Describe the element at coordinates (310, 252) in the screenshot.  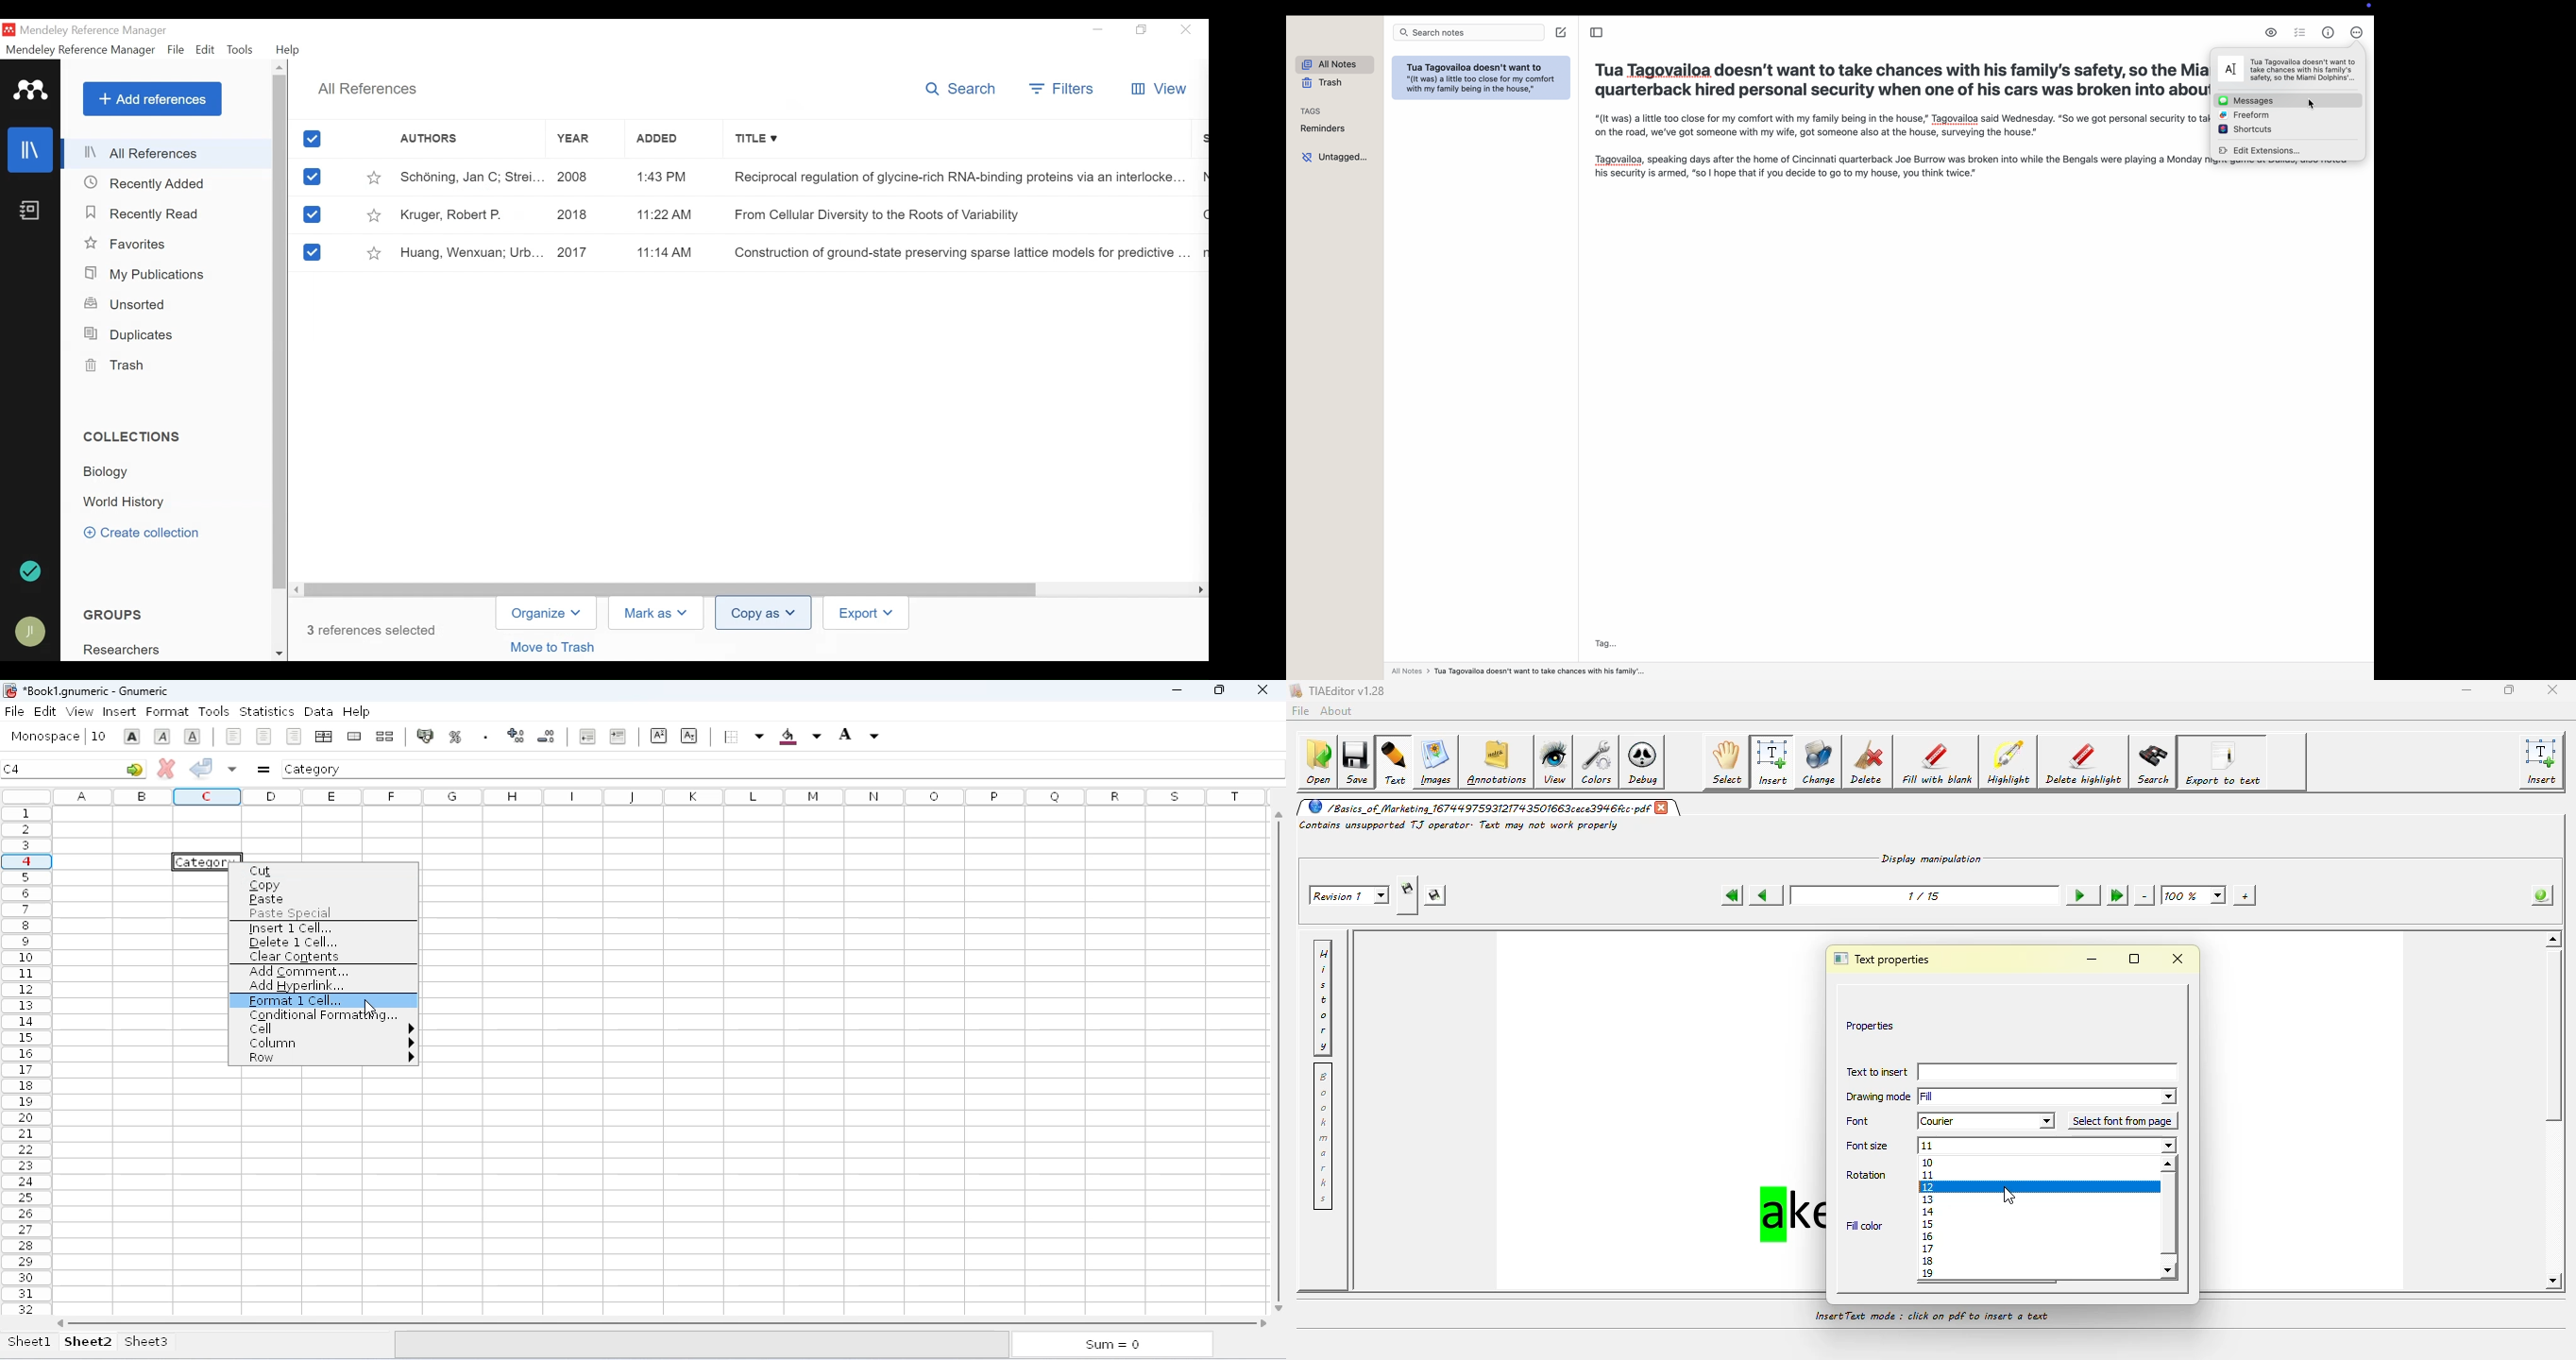
I see `(un)select` at that location.